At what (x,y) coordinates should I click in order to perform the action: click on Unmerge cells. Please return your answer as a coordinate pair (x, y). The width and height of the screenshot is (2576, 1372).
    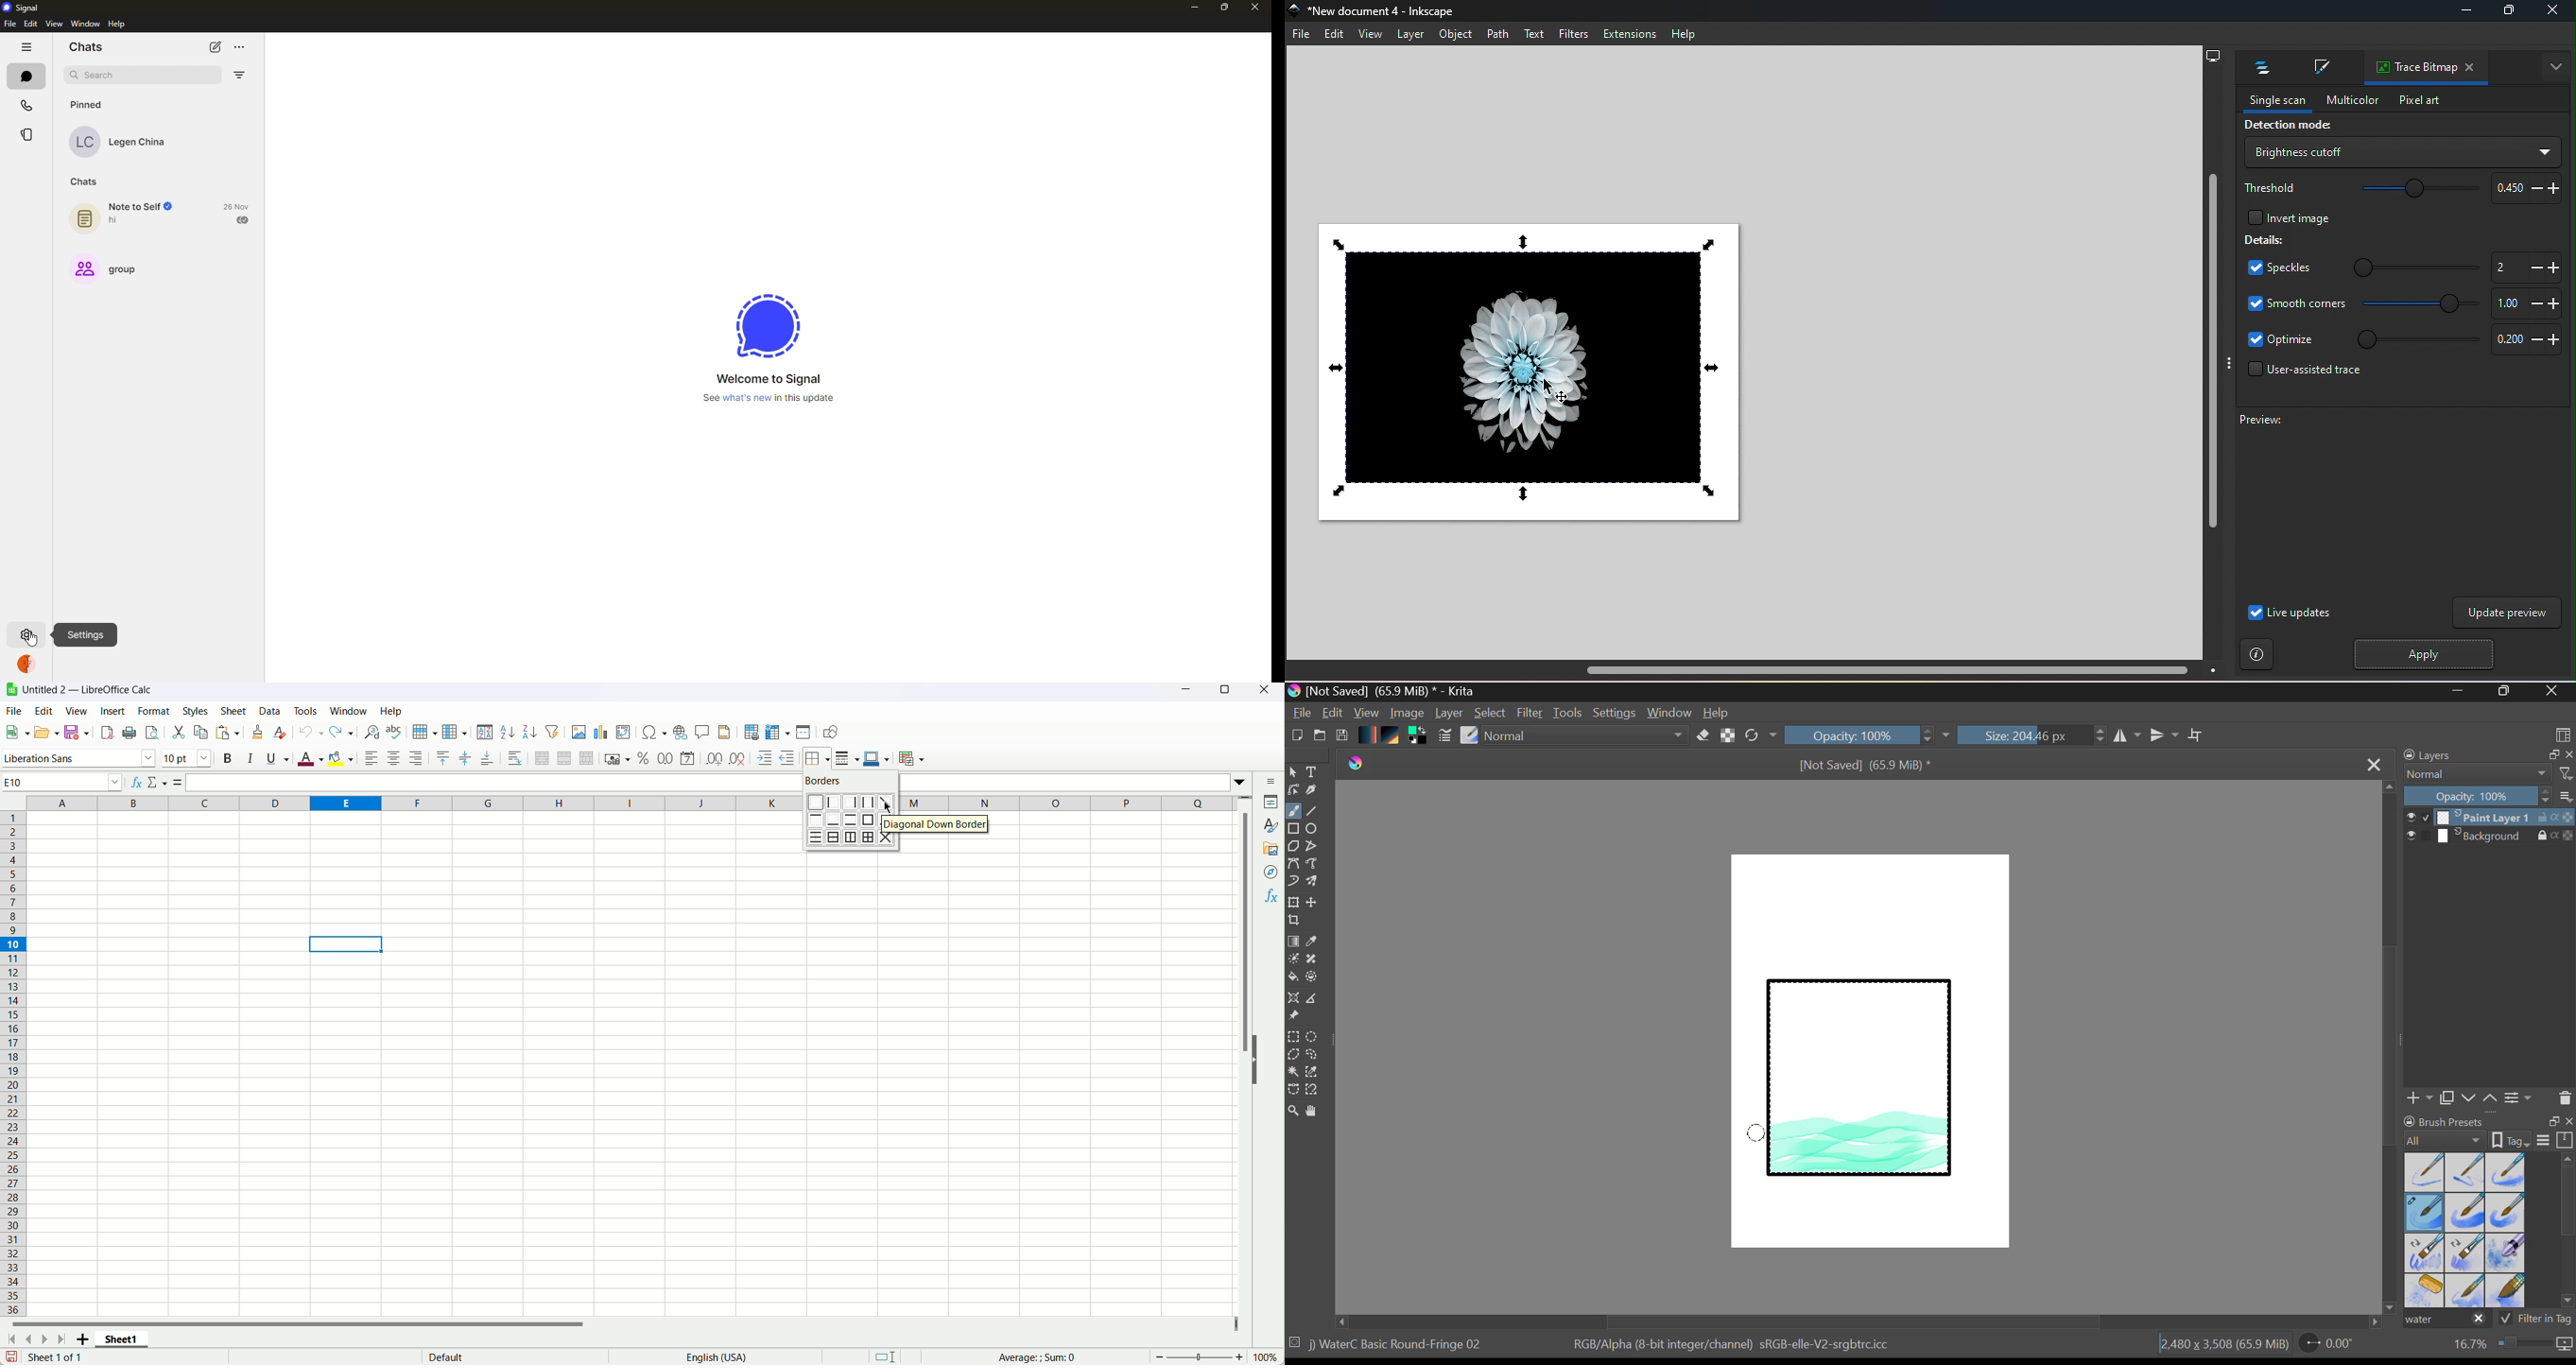
    Looking at the image, I should click on (588, 758).